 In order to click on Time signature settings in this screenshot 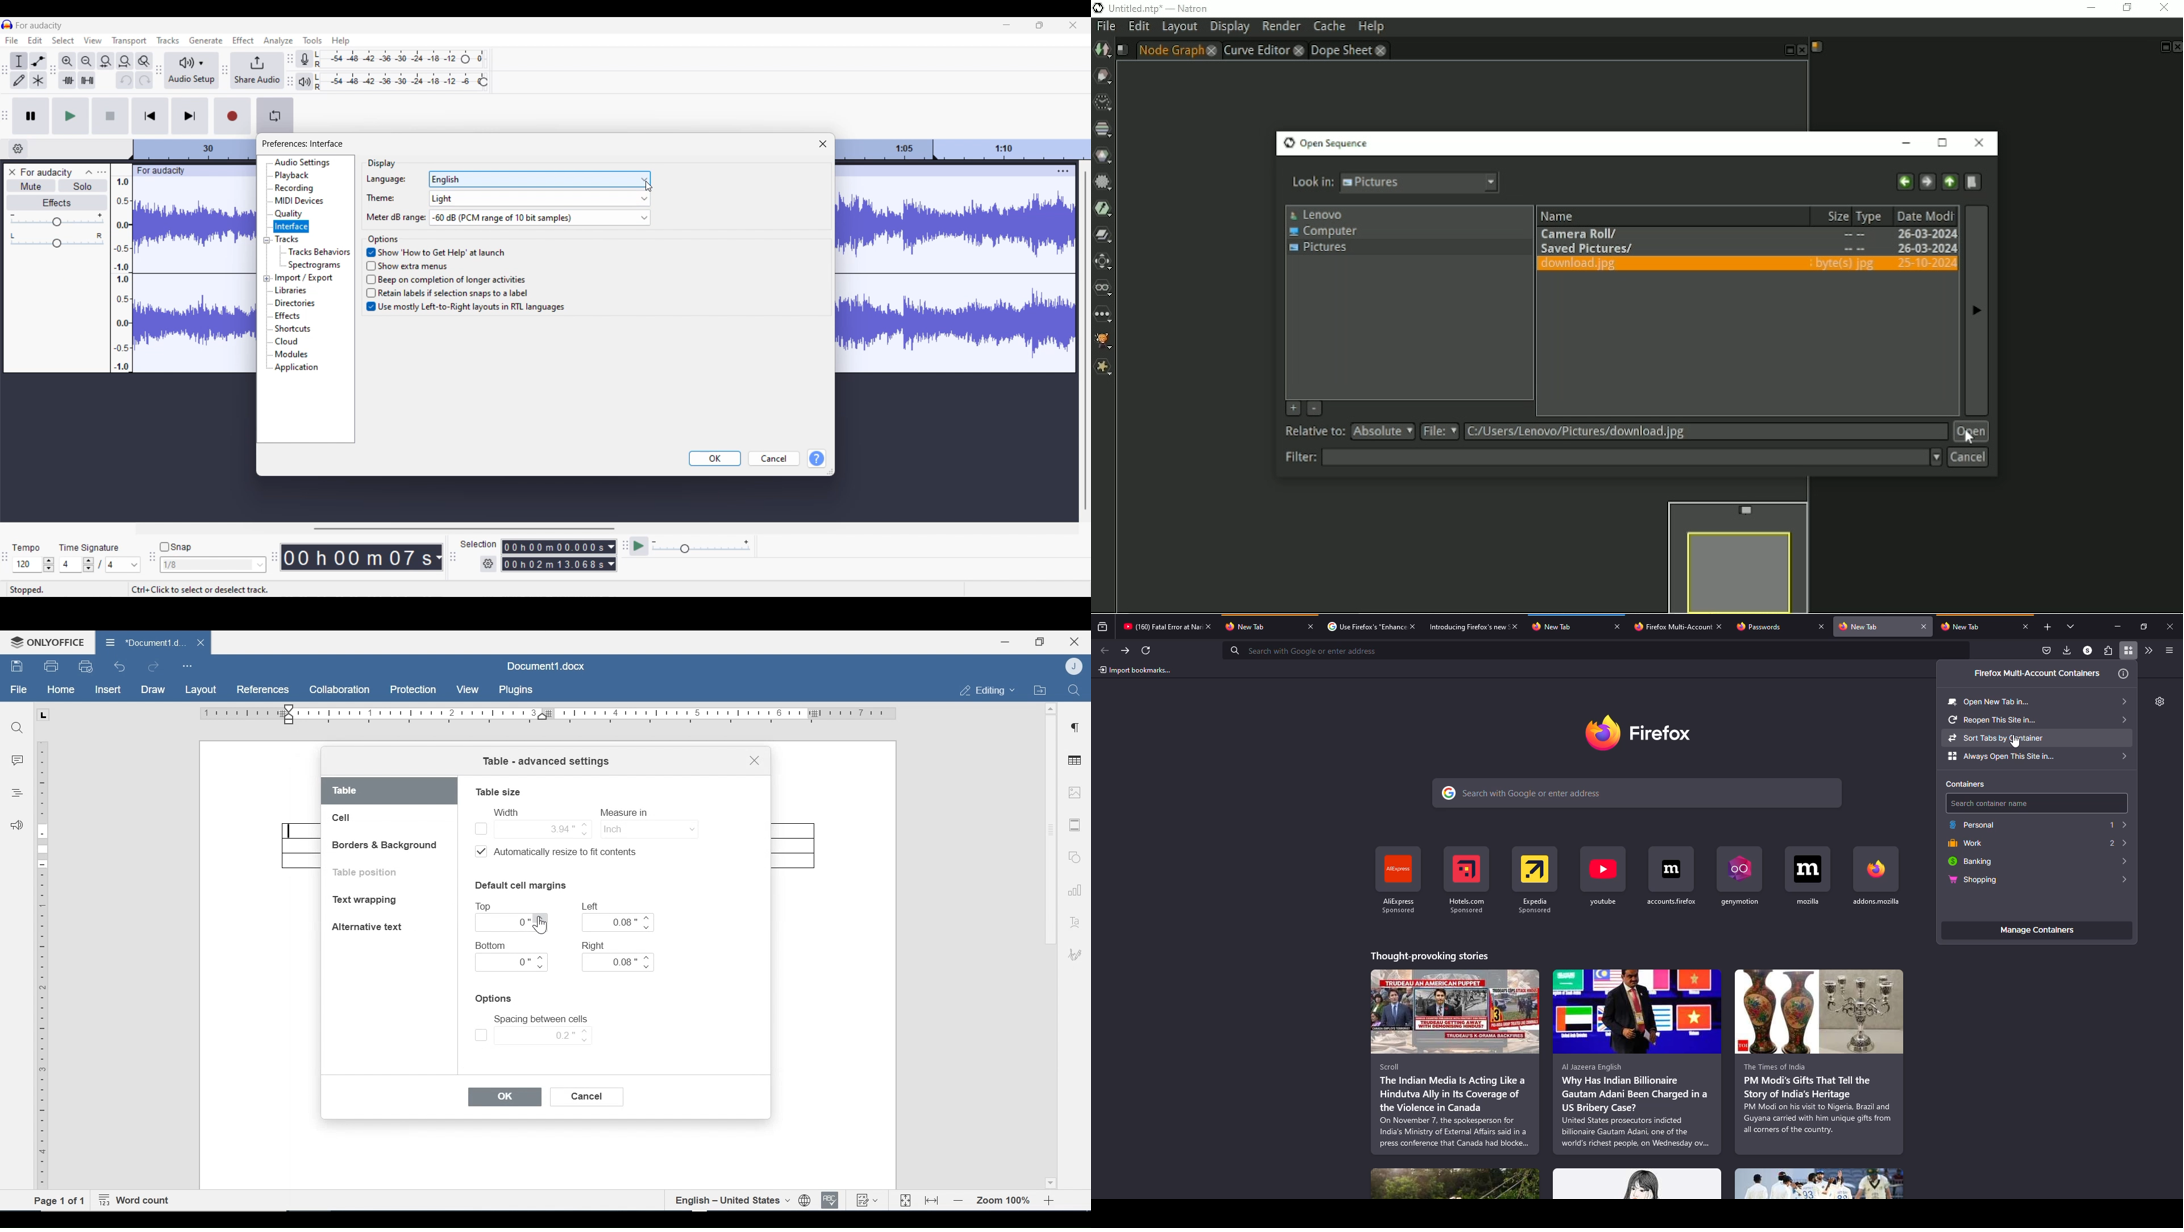, I will do `click(101, 565)`.